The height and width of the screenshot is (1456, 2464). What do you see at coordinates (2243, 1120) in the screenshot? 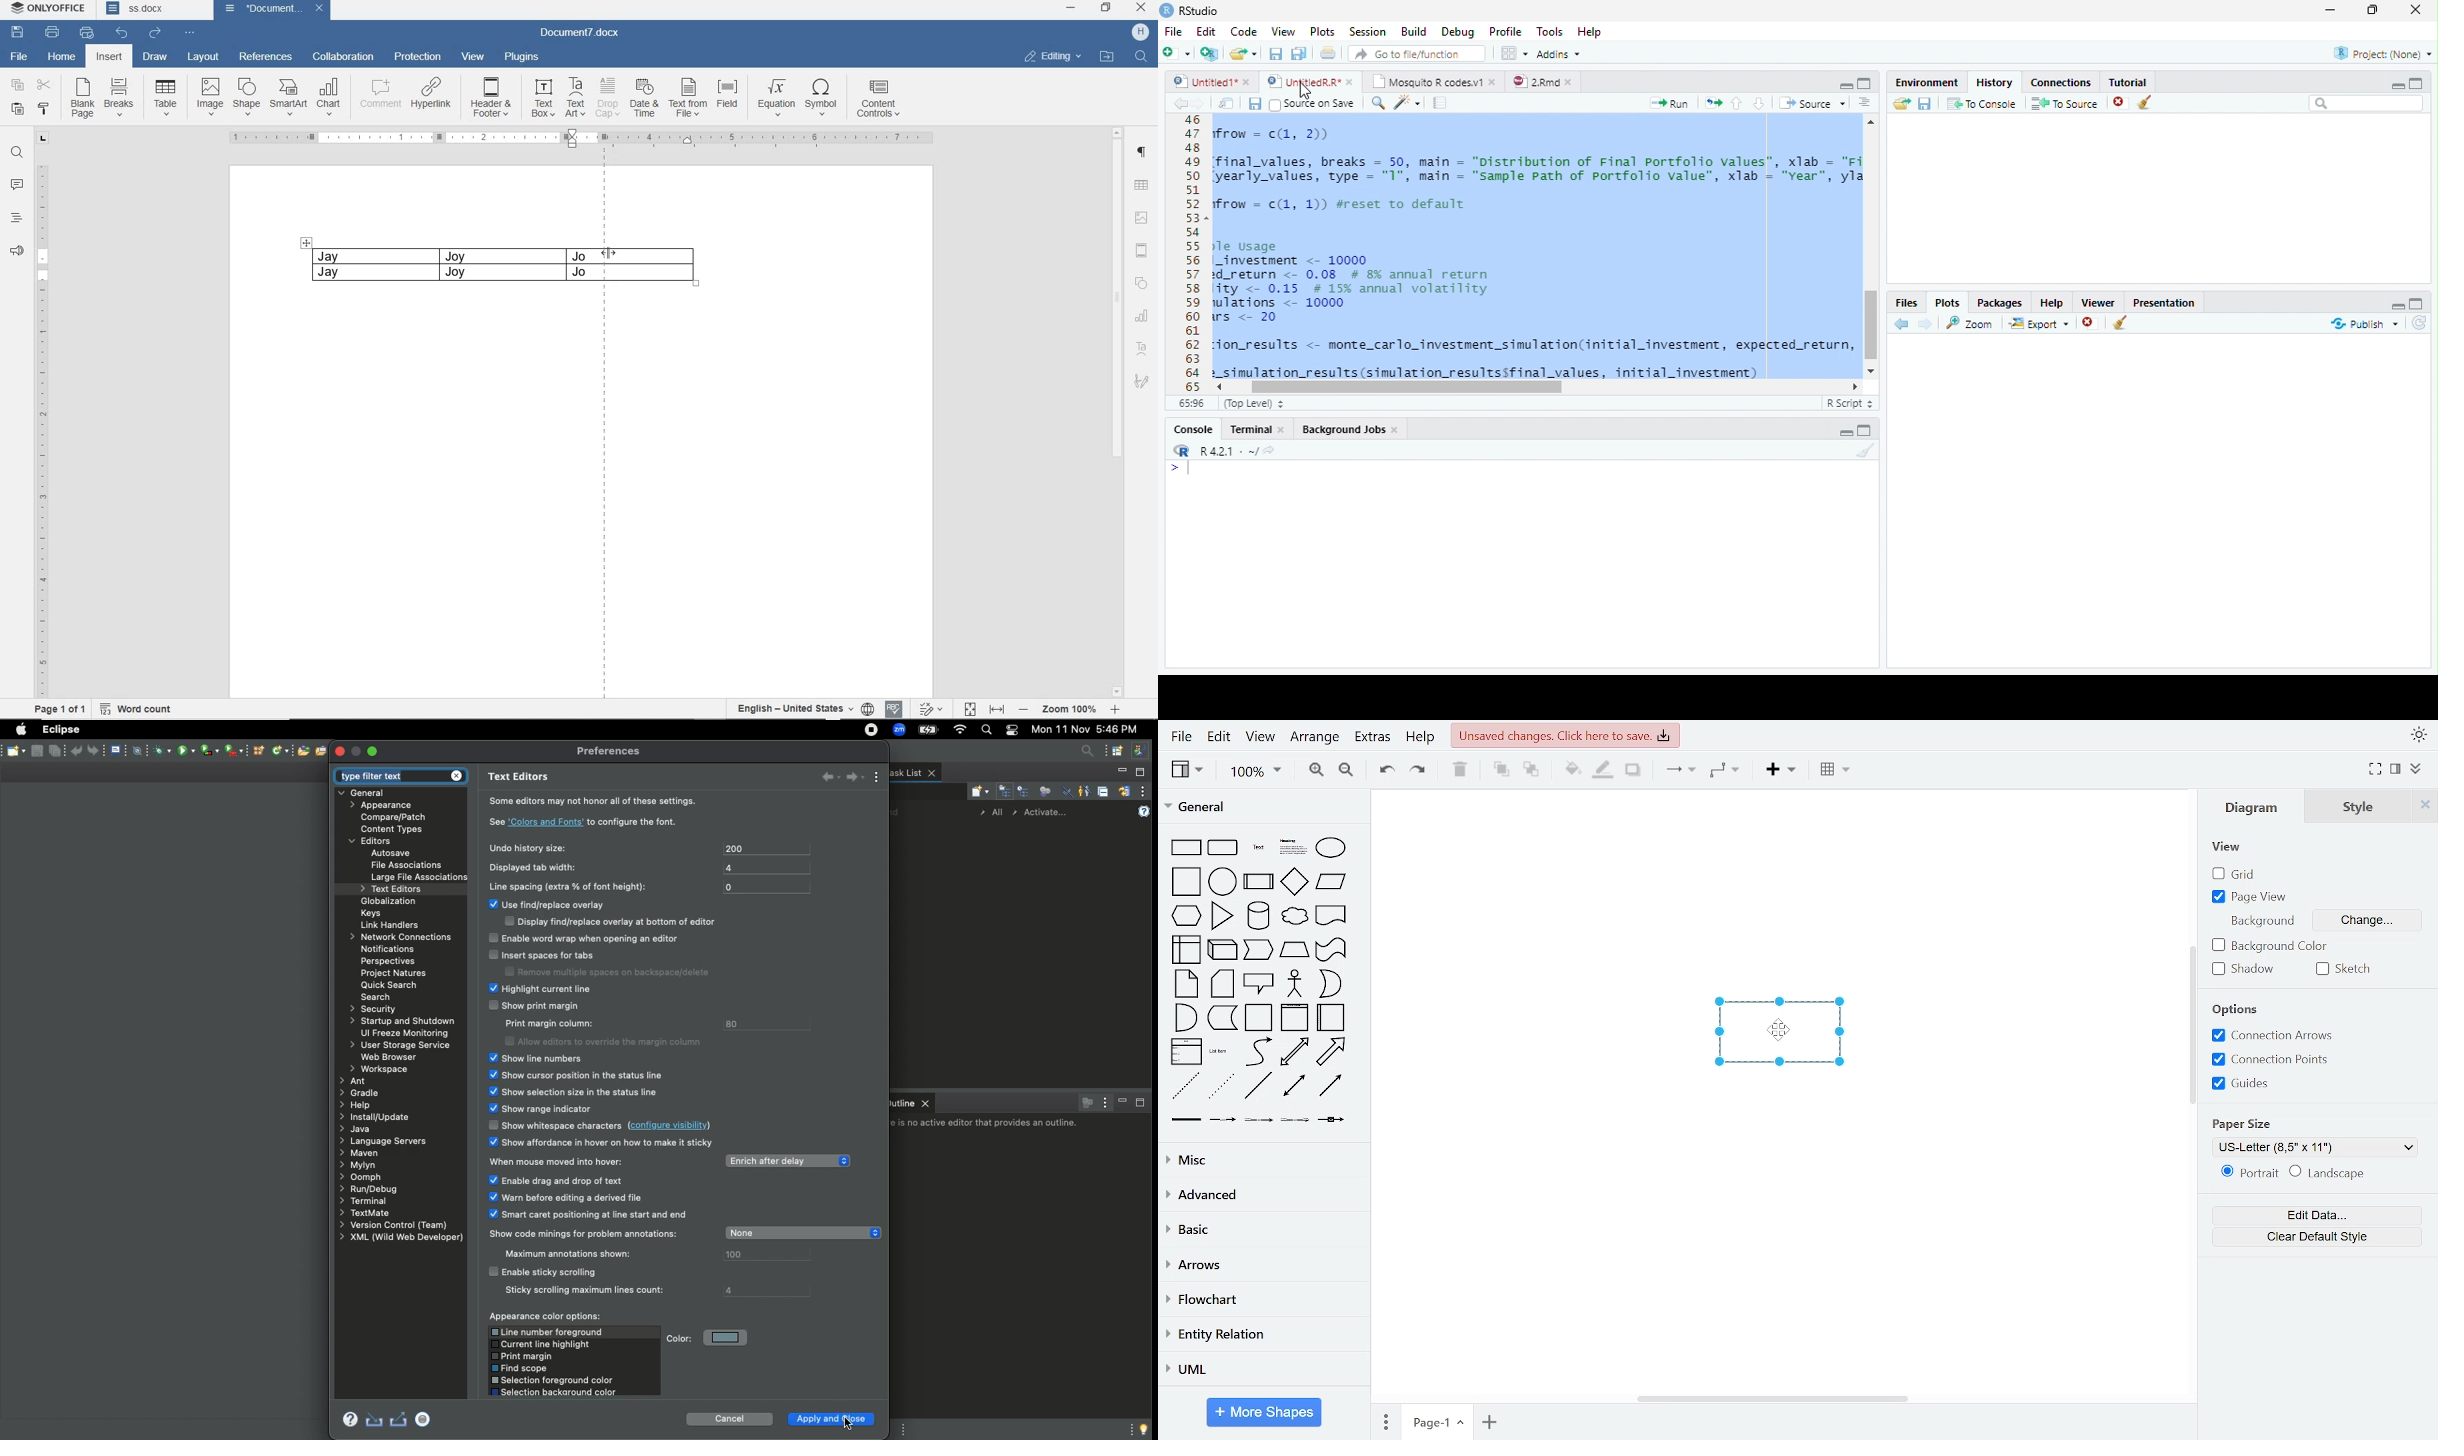
I see `Paper Size` at bounding box center [2243, 1120].